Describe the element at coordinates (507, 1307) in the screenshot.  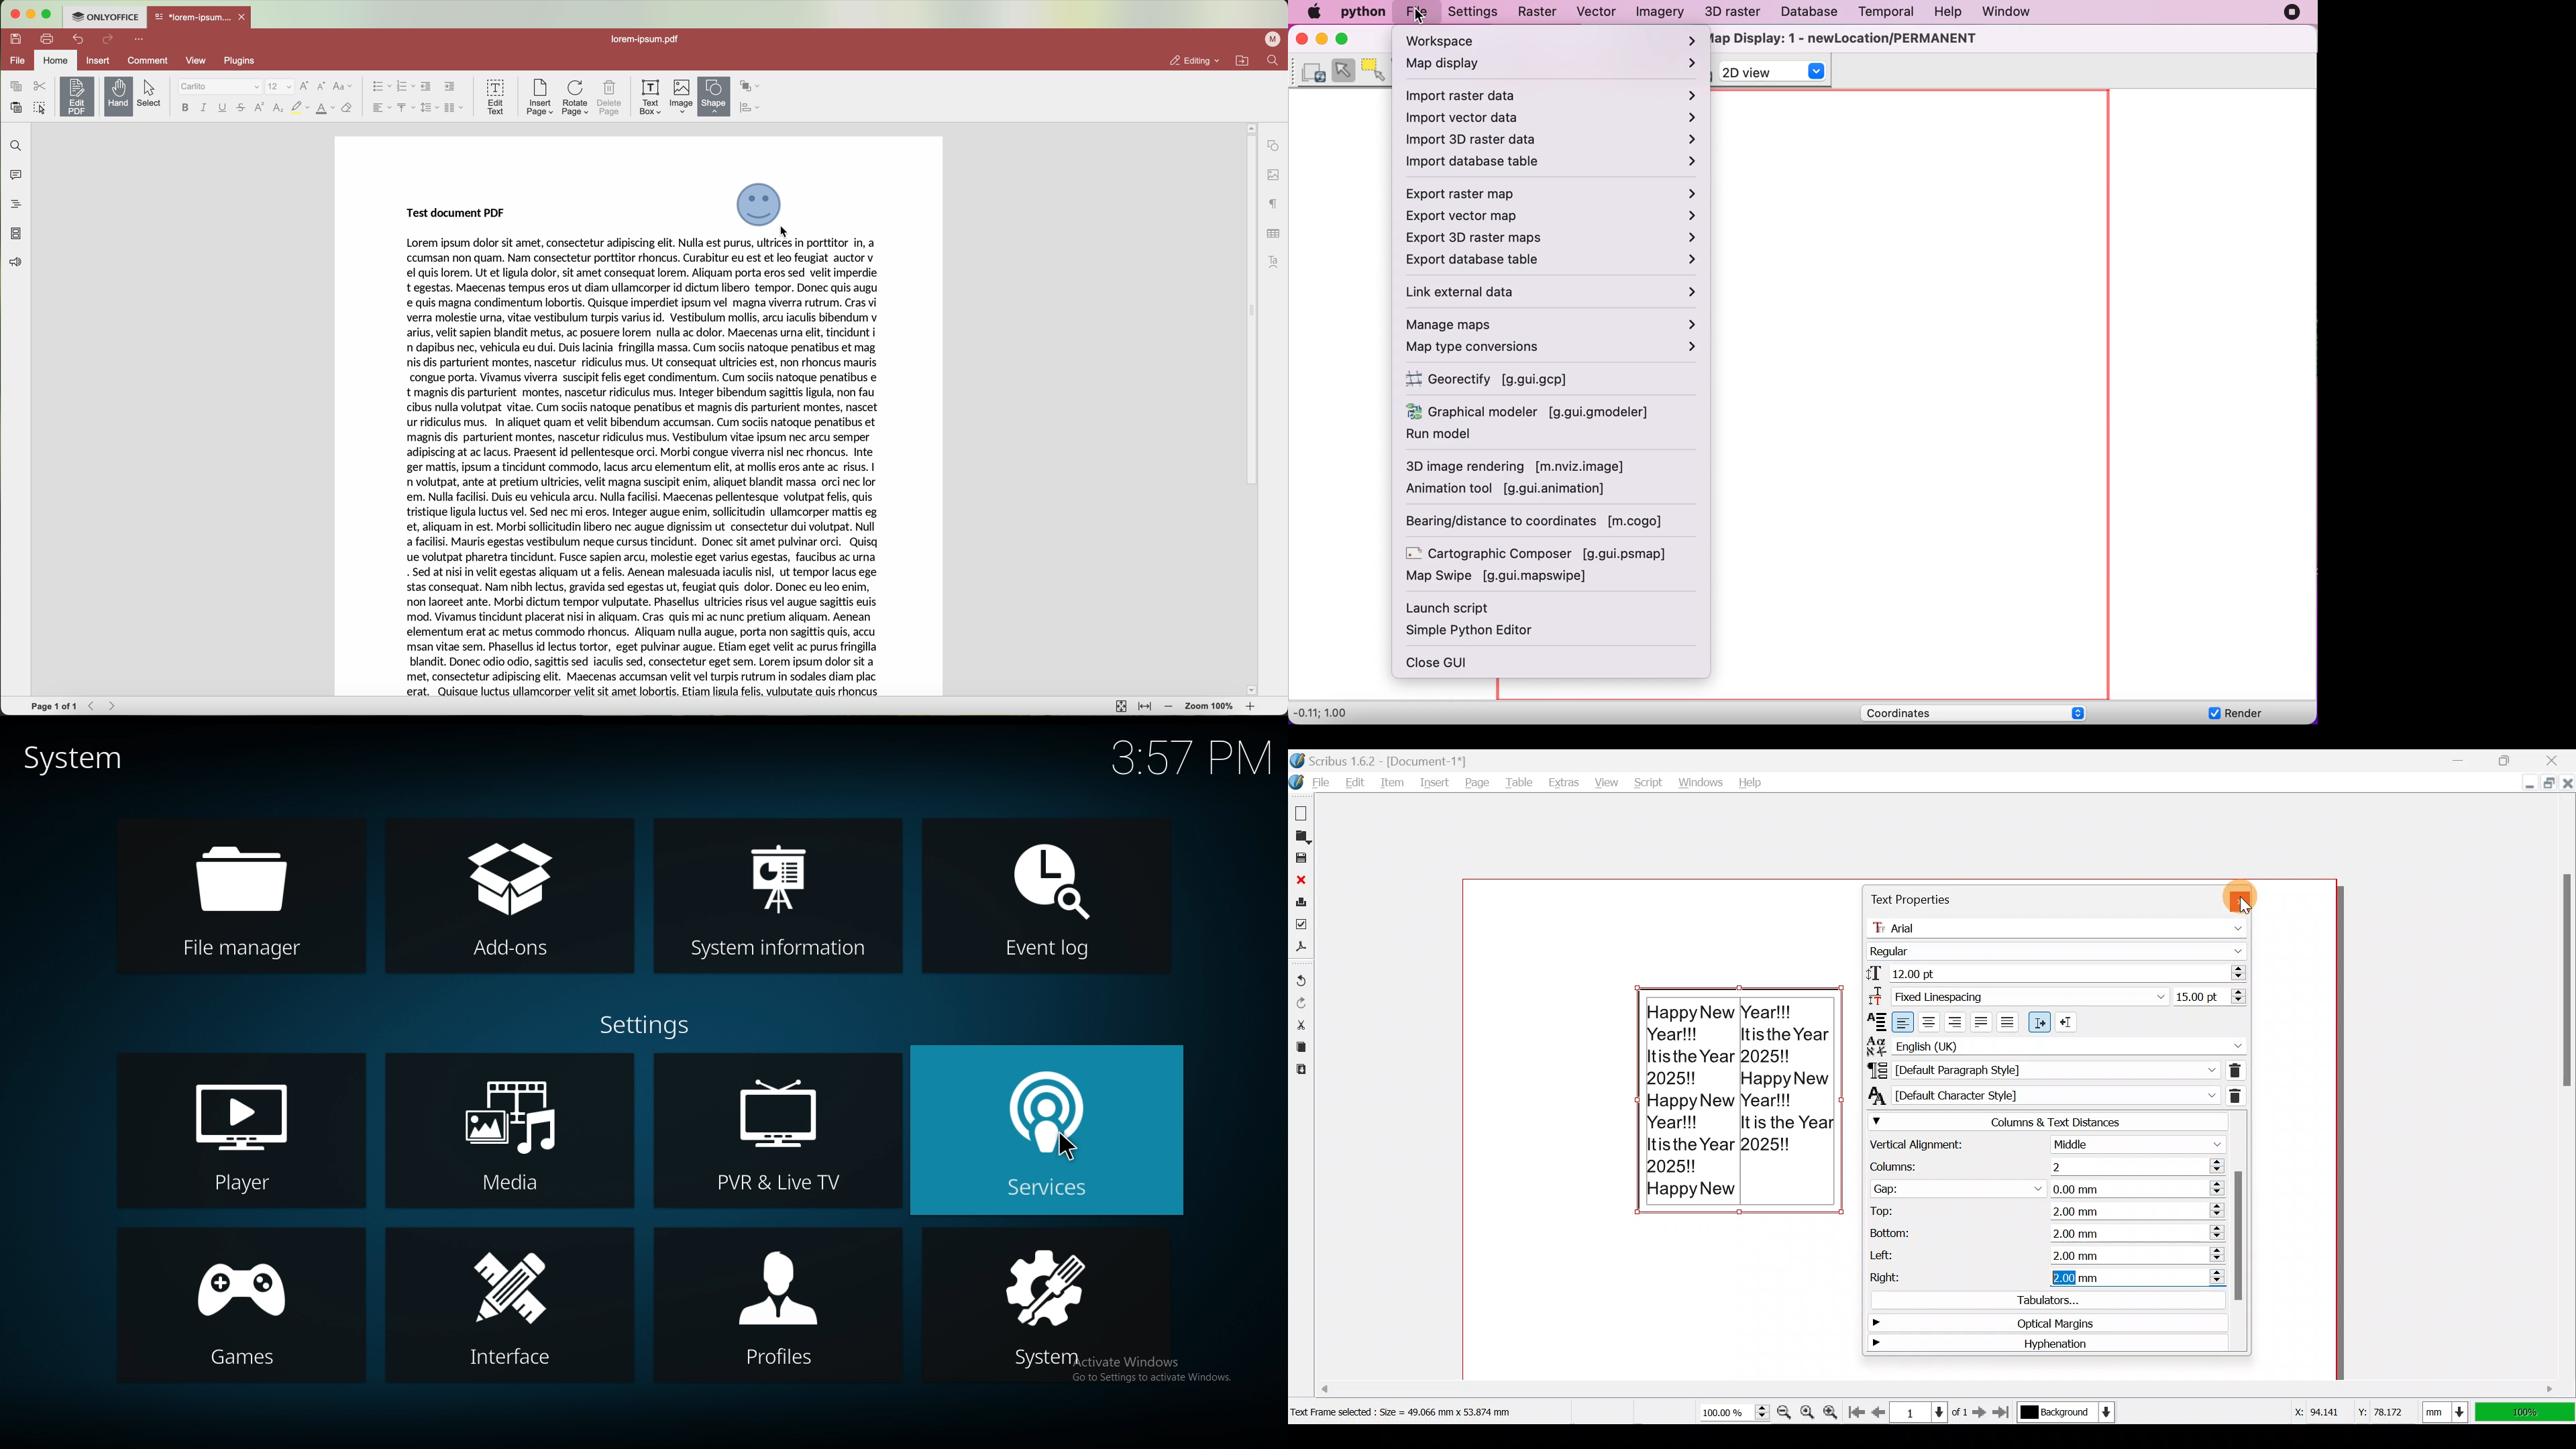
I see `interface` at that location.